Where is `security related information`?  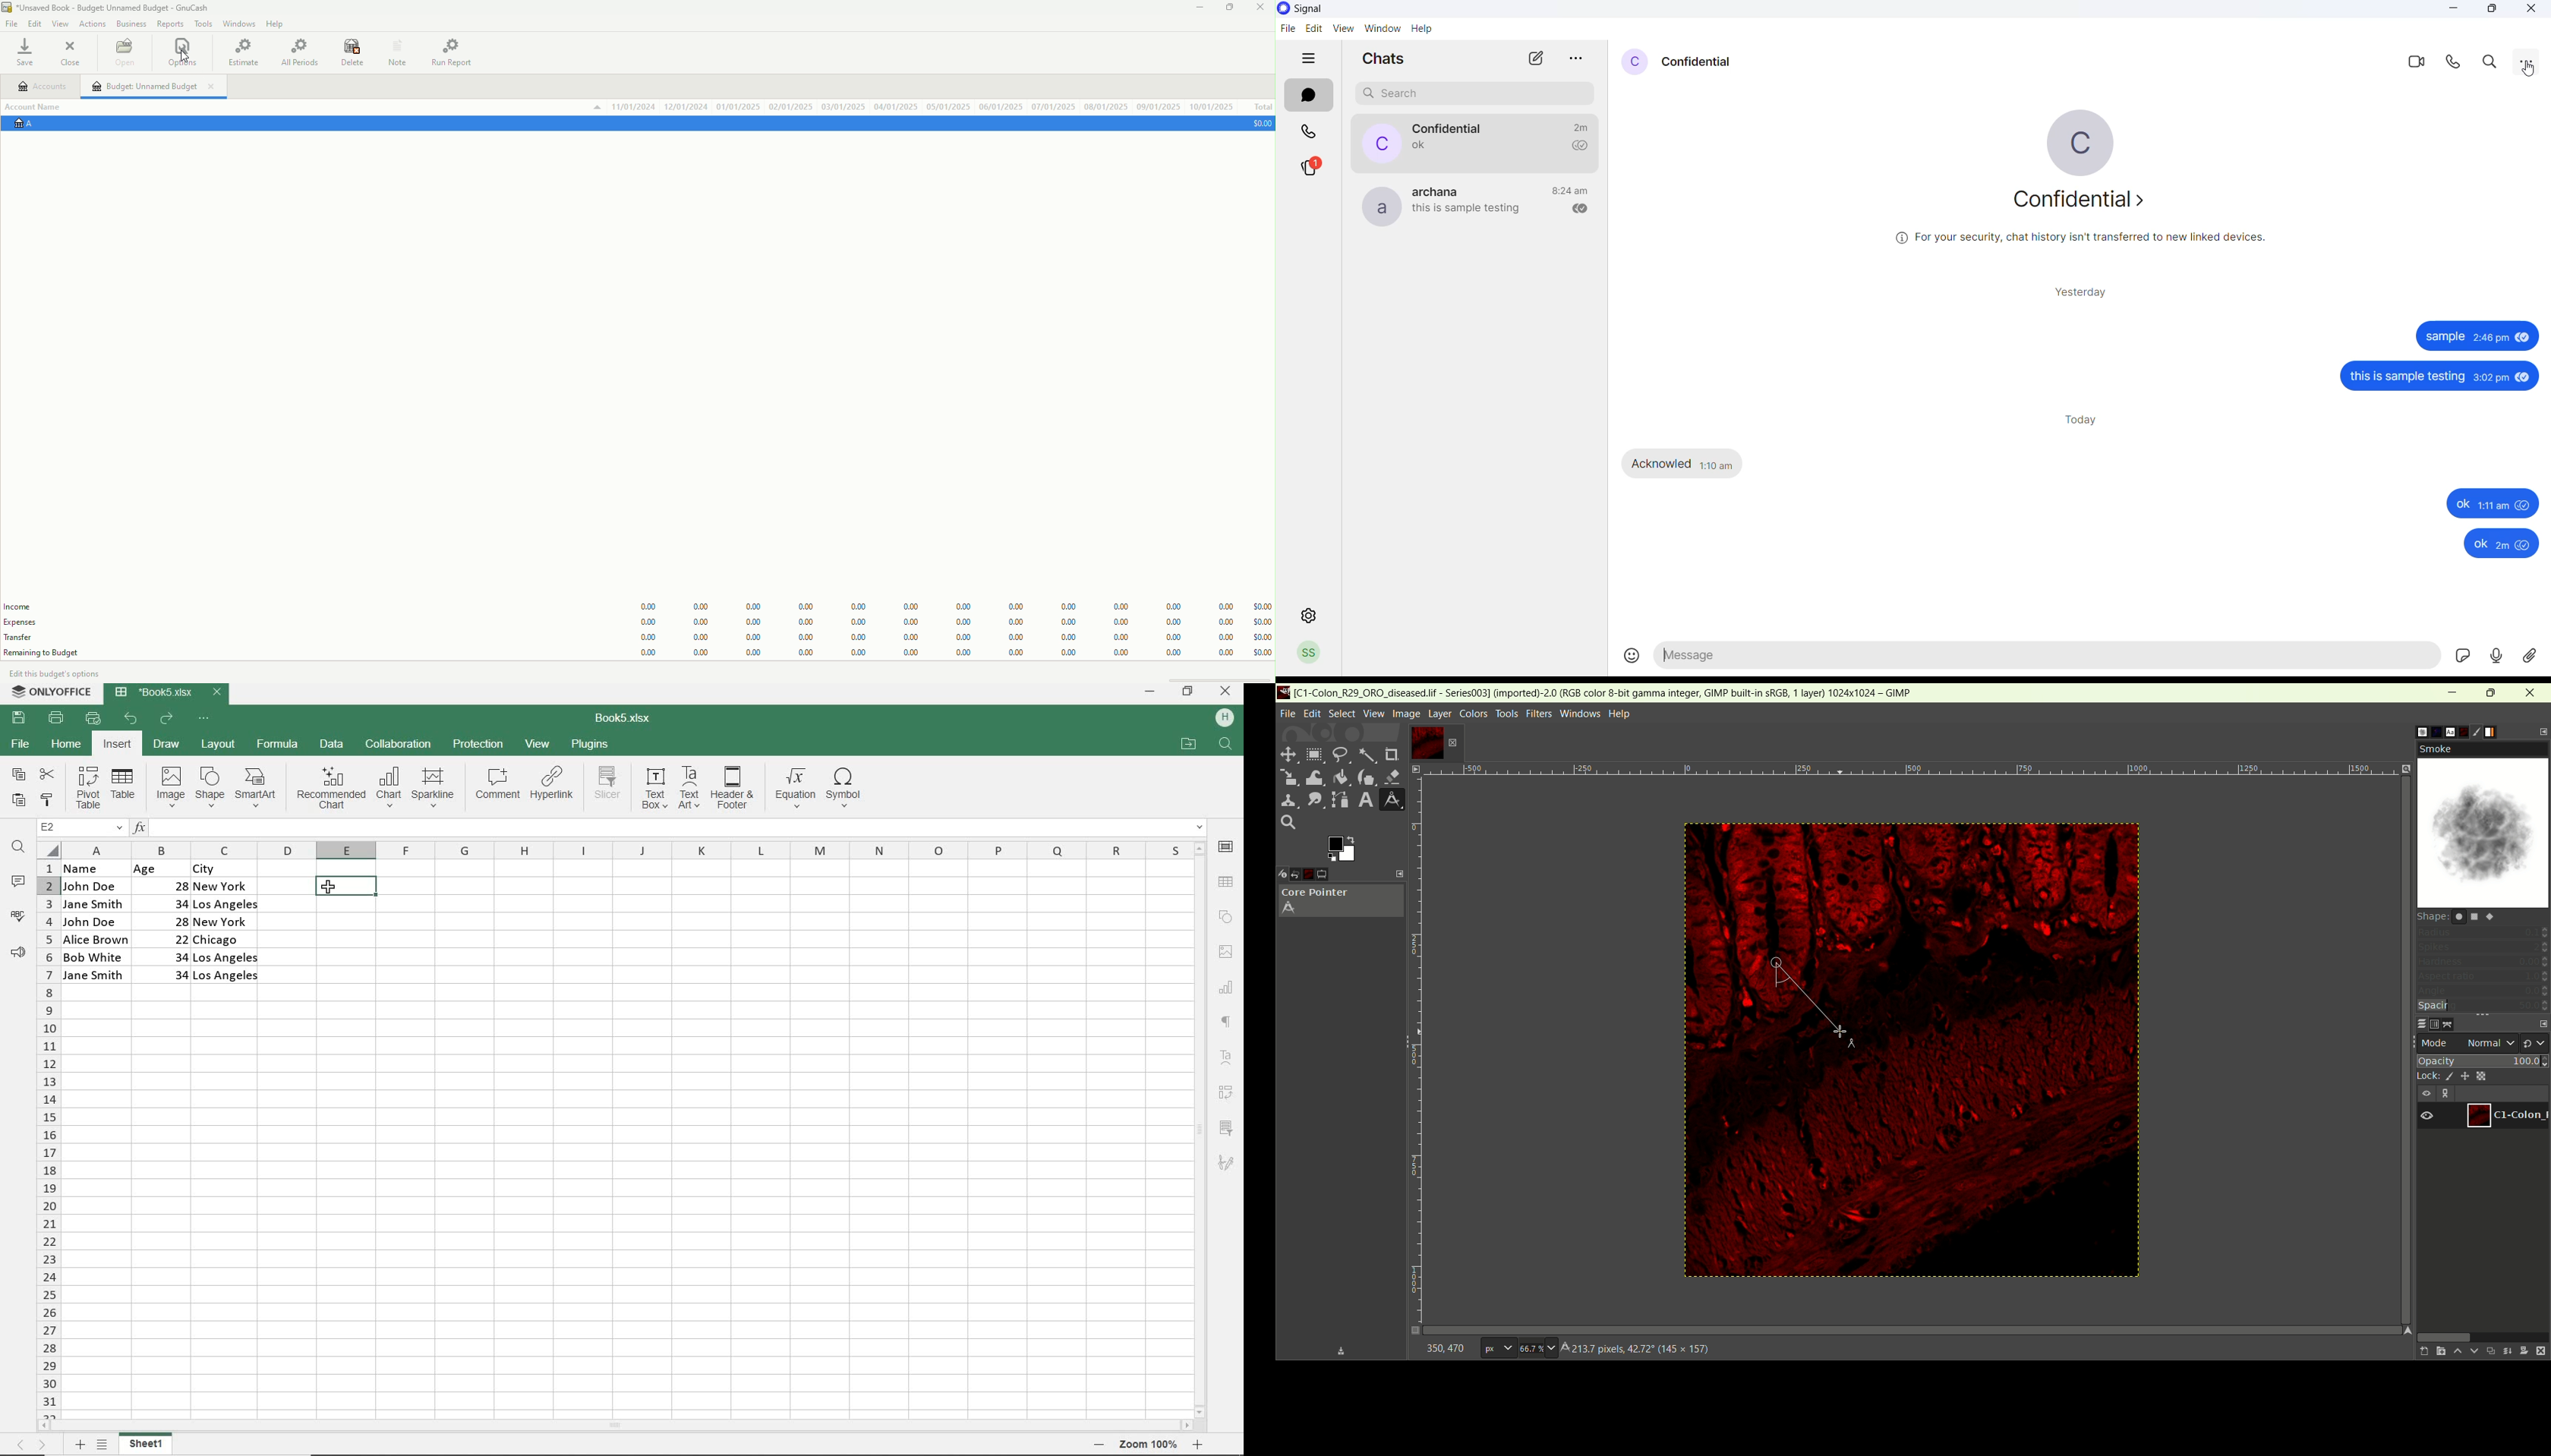 security related information is located at coordinates (2093, 240).